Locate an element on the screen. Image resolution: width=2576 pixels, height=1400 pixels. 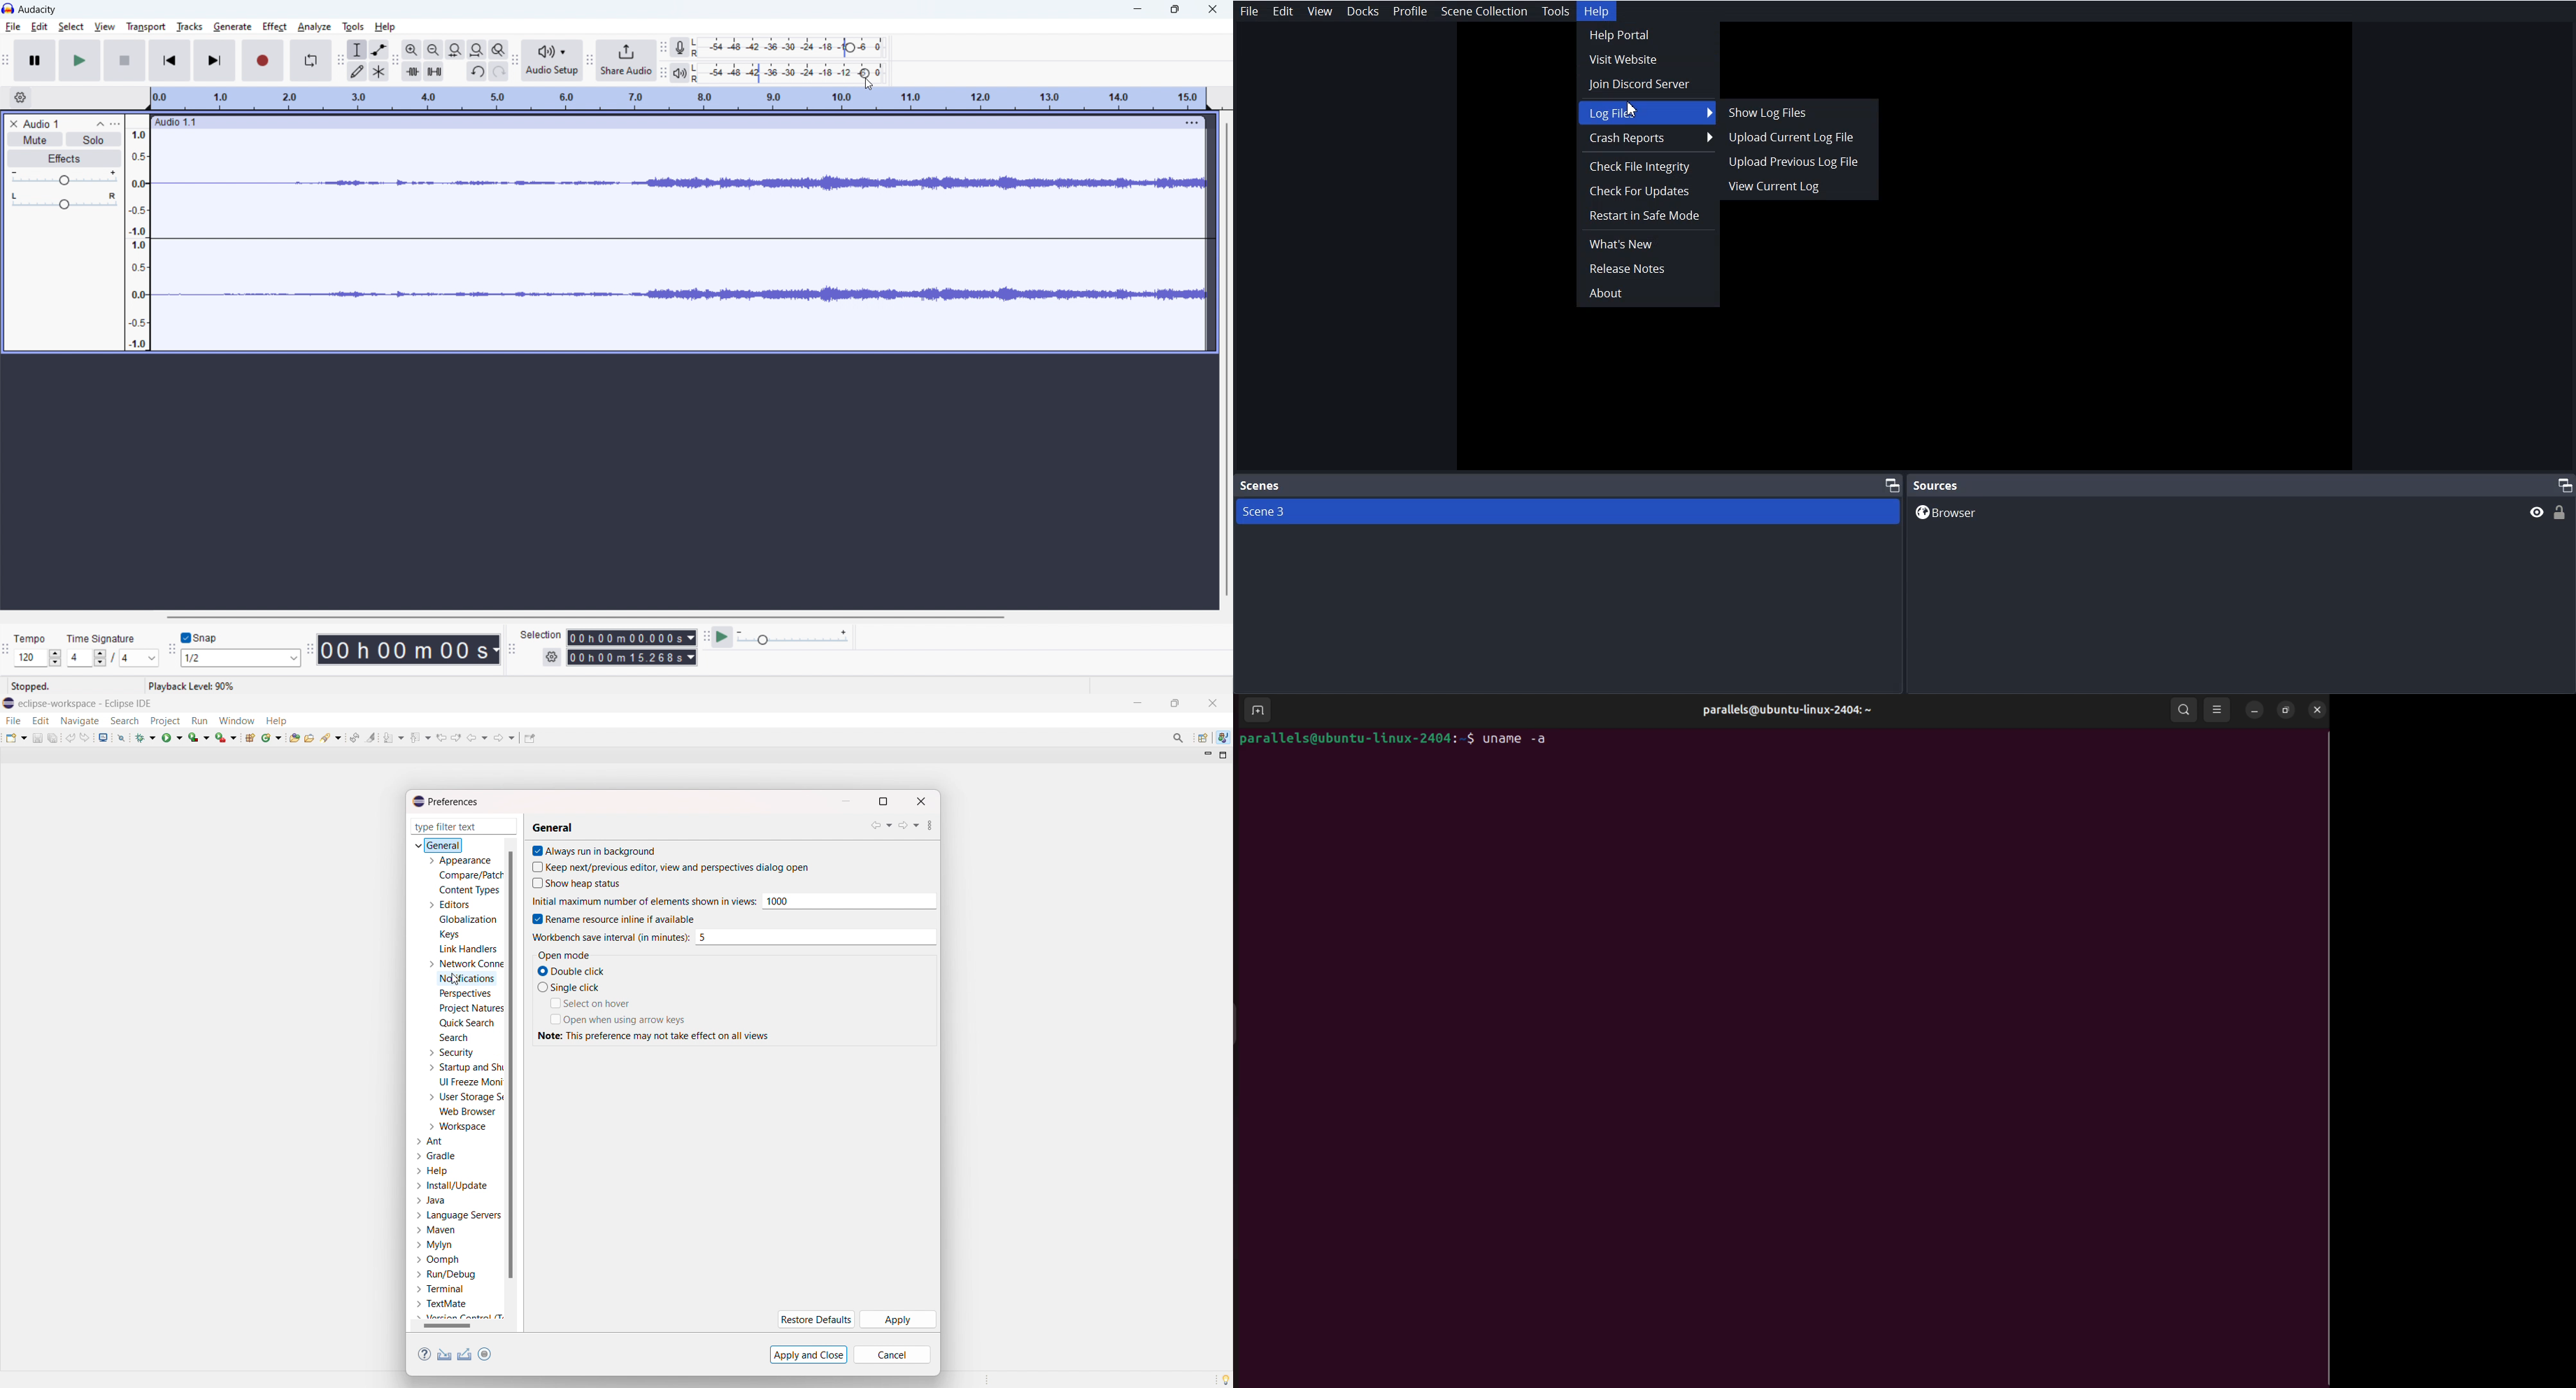
Crash Report is located at coordinates (1648, 138).